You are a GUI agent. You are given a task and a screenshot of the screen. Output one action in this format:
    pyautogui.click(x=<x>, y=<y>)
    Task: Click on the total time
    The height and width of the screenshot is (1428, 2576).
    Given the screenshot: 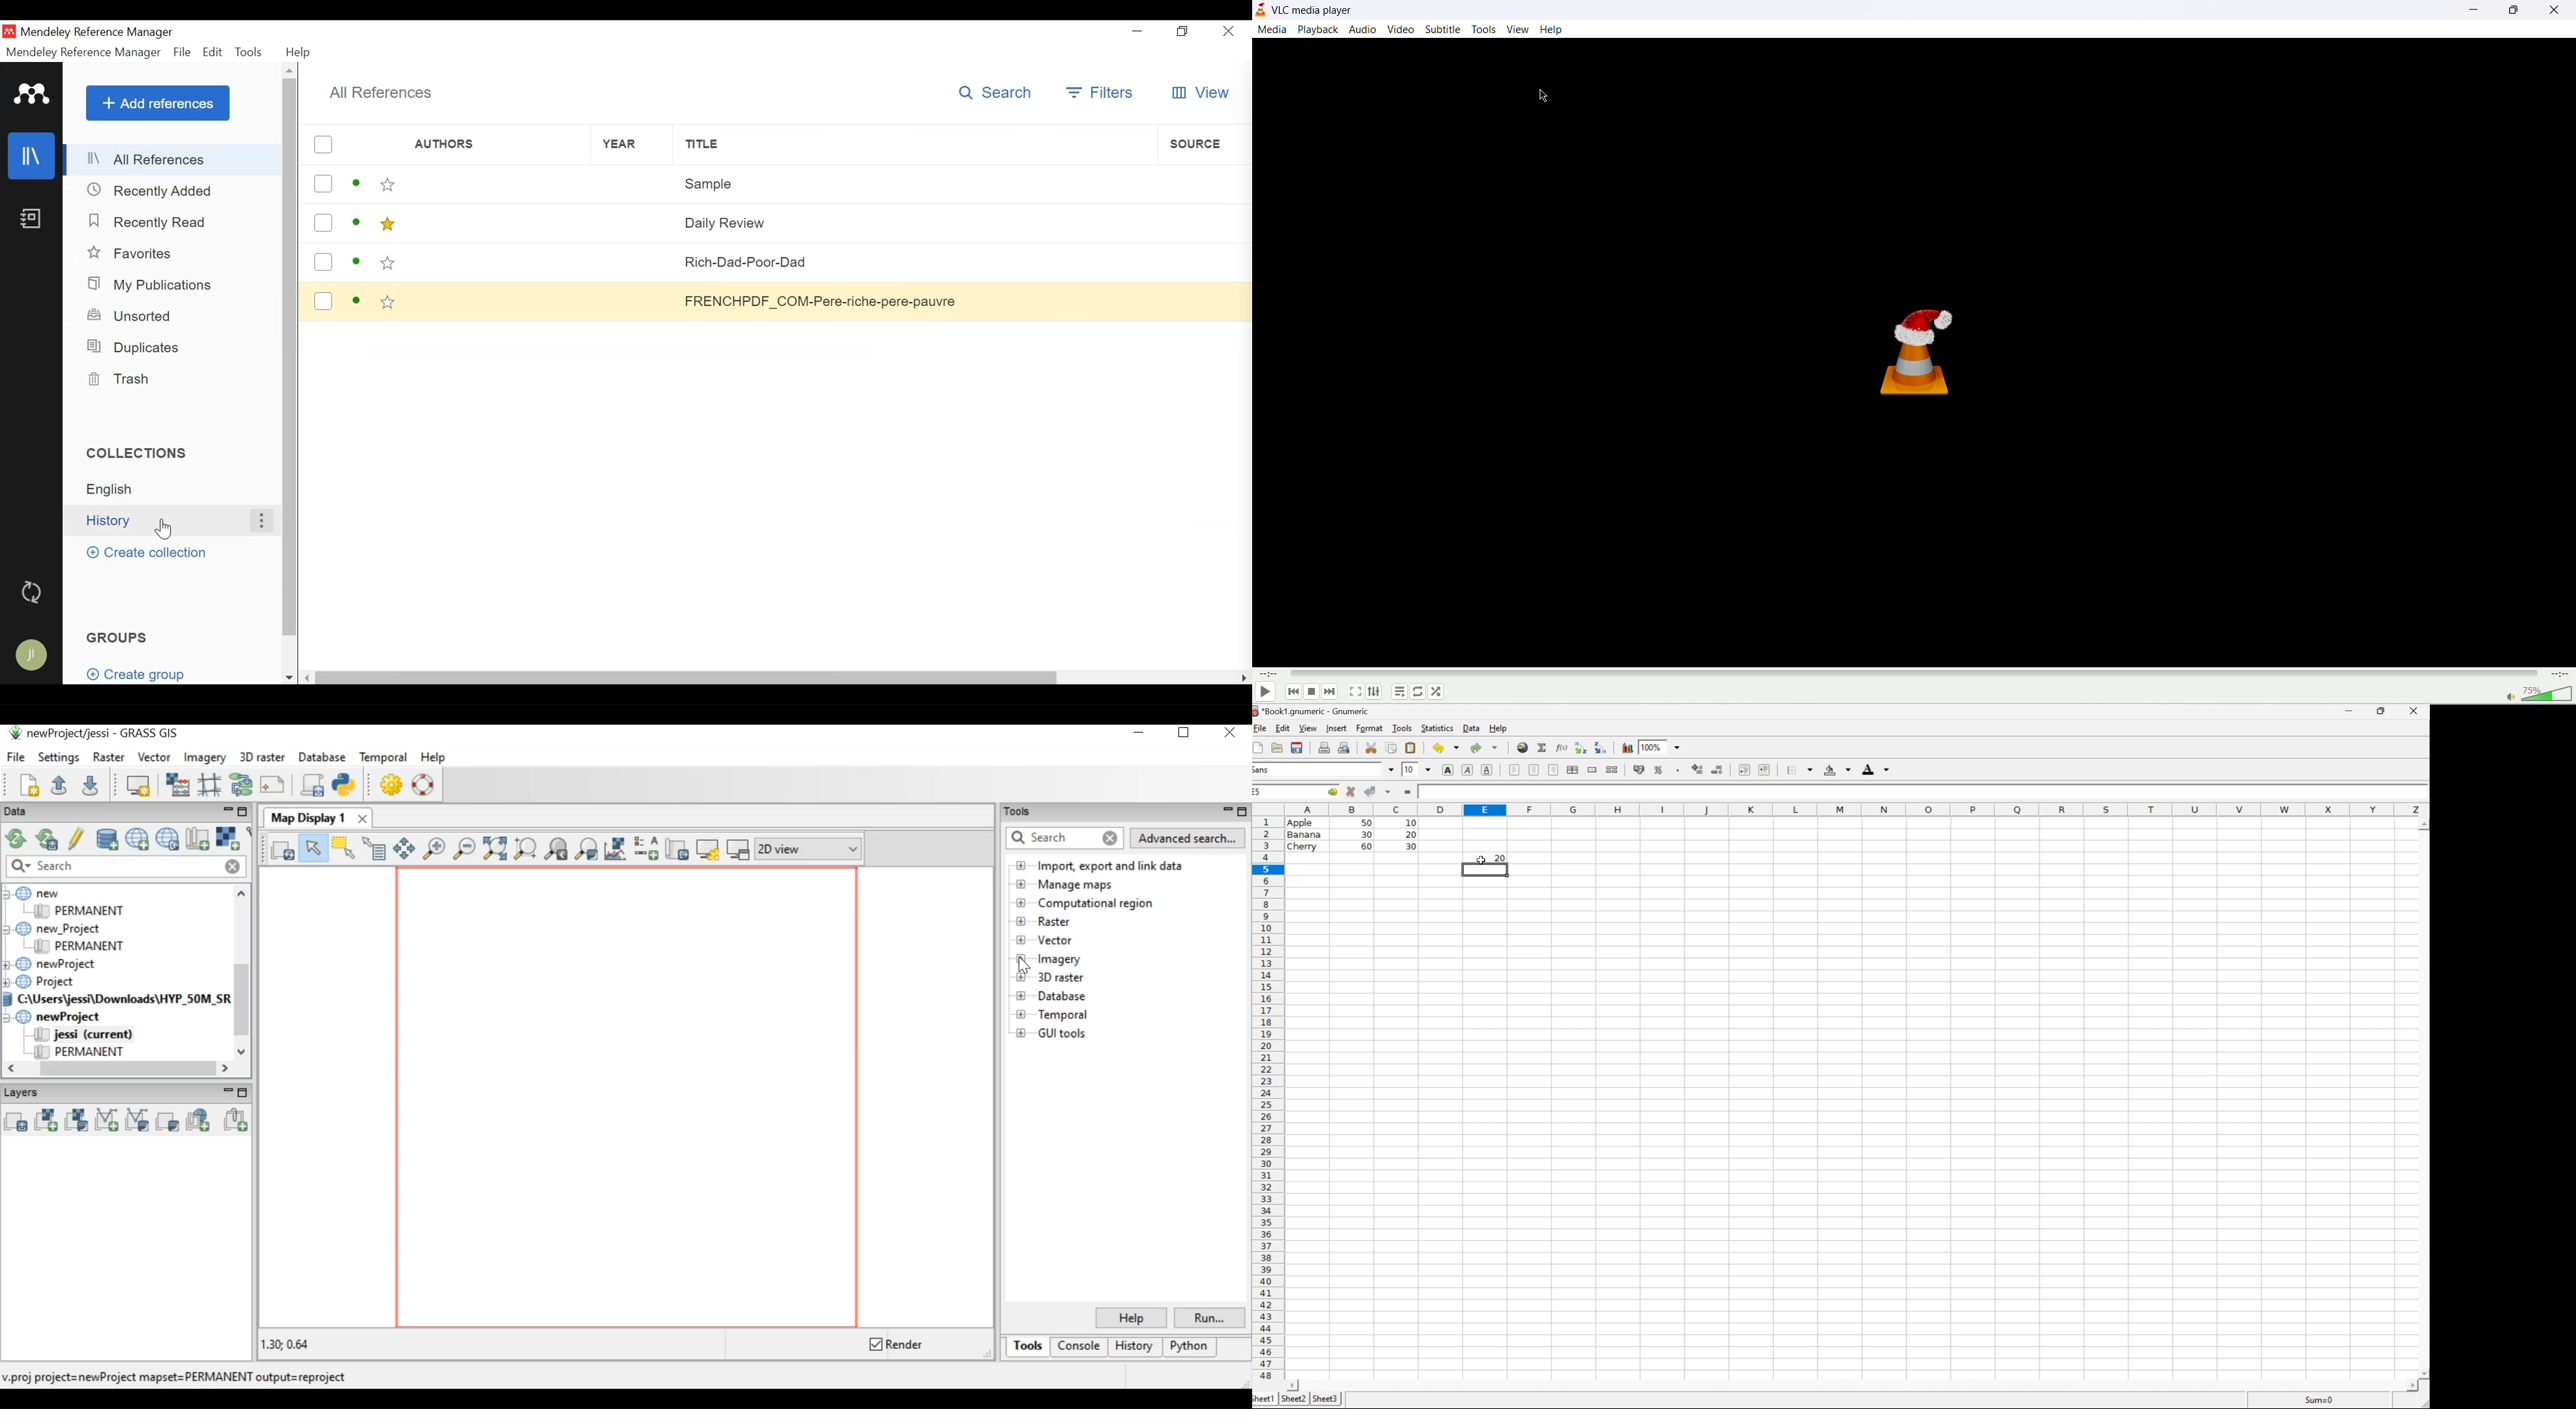 What is the action you would take?
    pyautogui.click(x=2562, y=675)
    